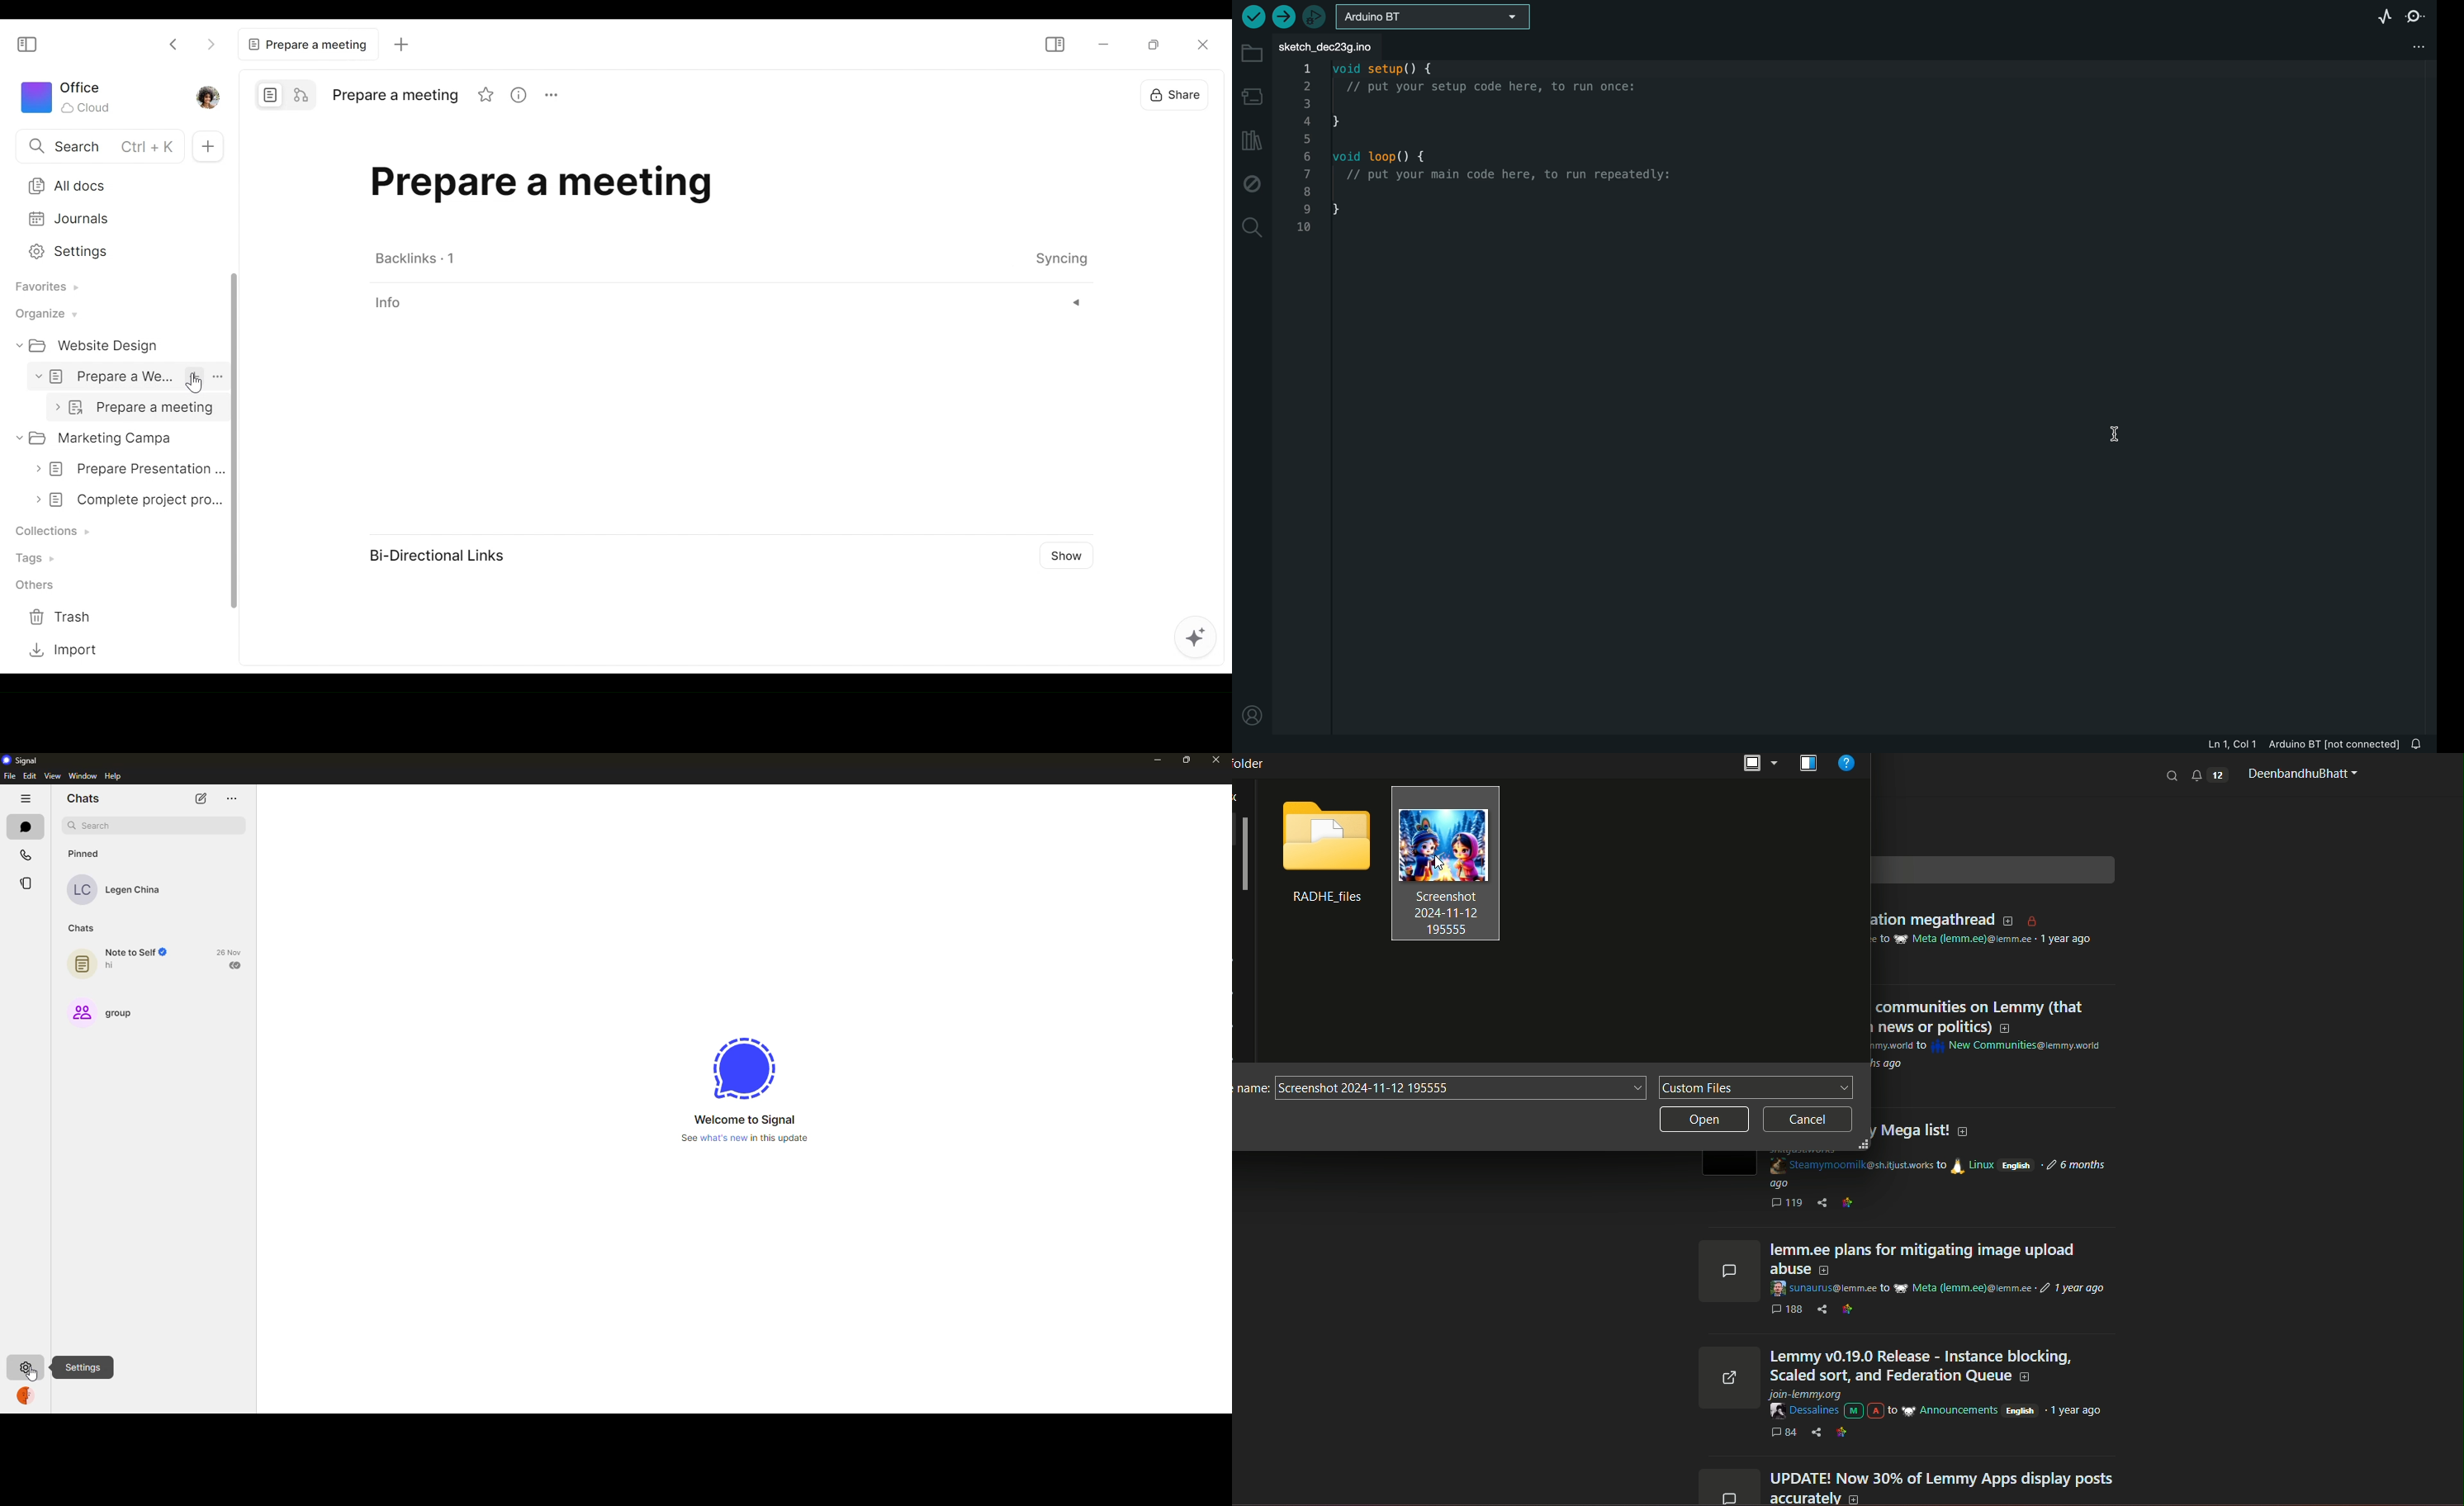 This screenshot has width=2464, height=1512. What do you see at coordinates (82, 929) in the screenshot?
I see `chats` at bounding box center [82, 929].